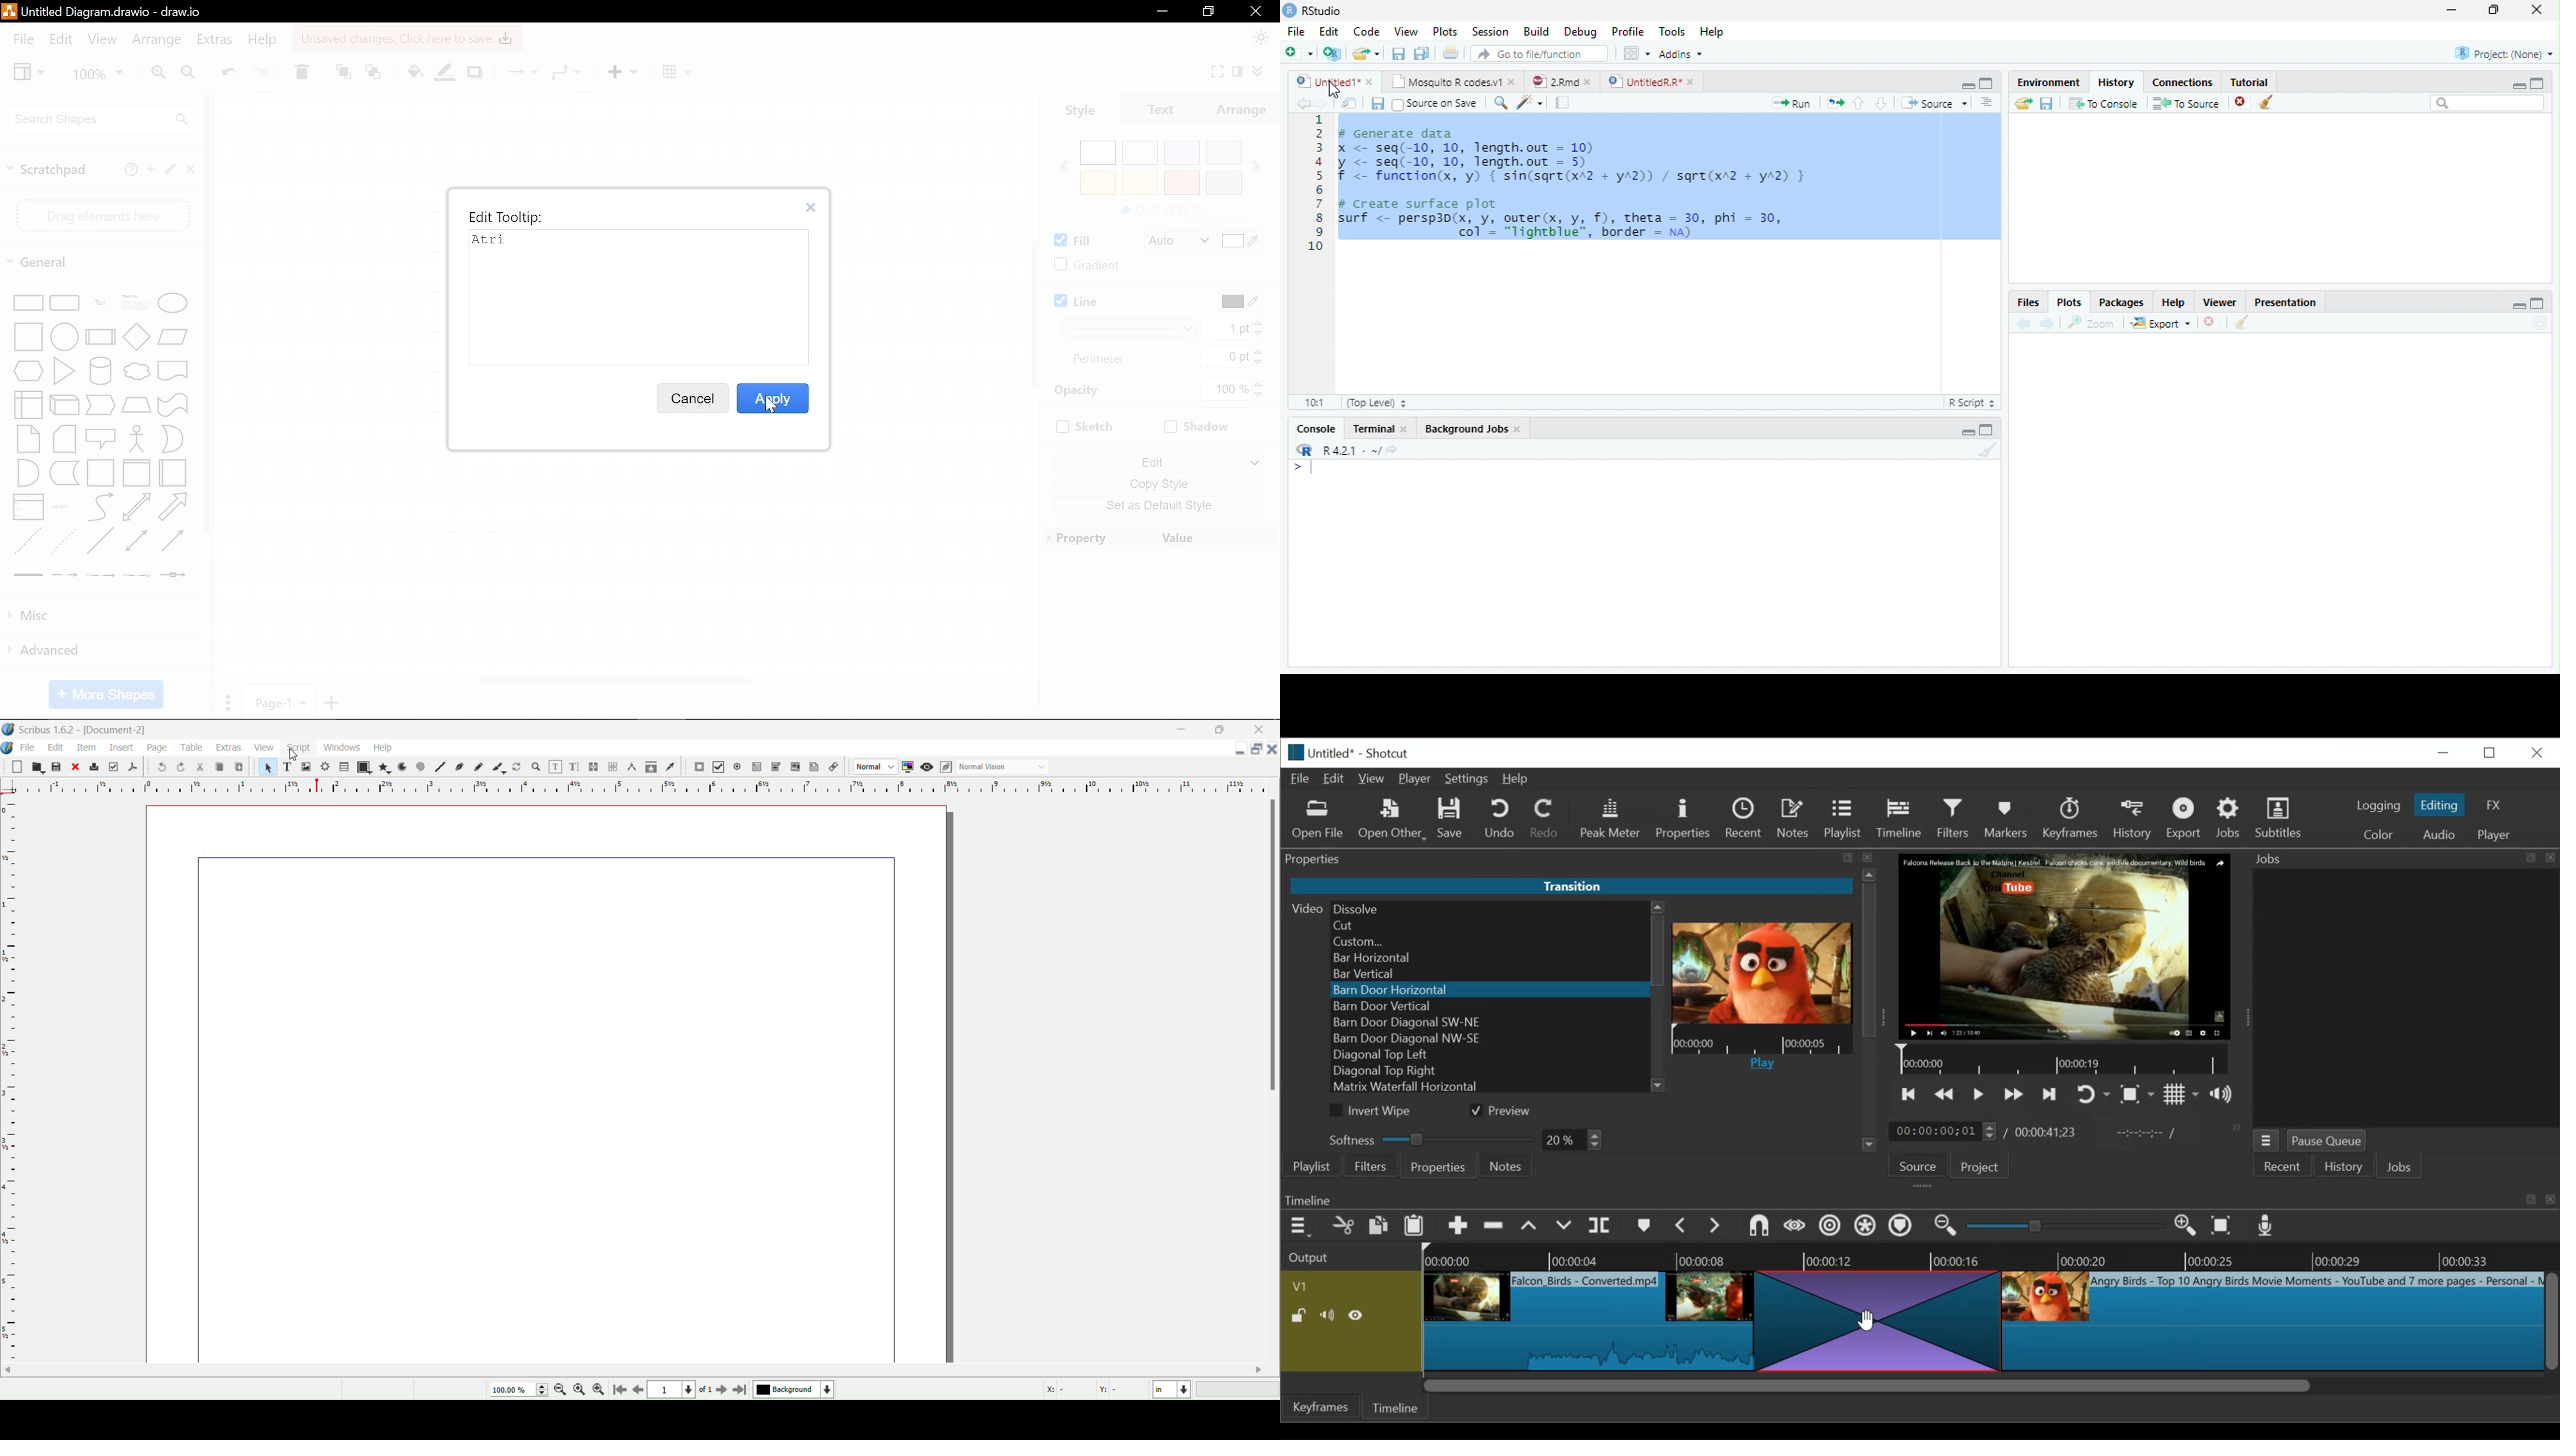  I want to click on Code tools, so click(1530, 102).